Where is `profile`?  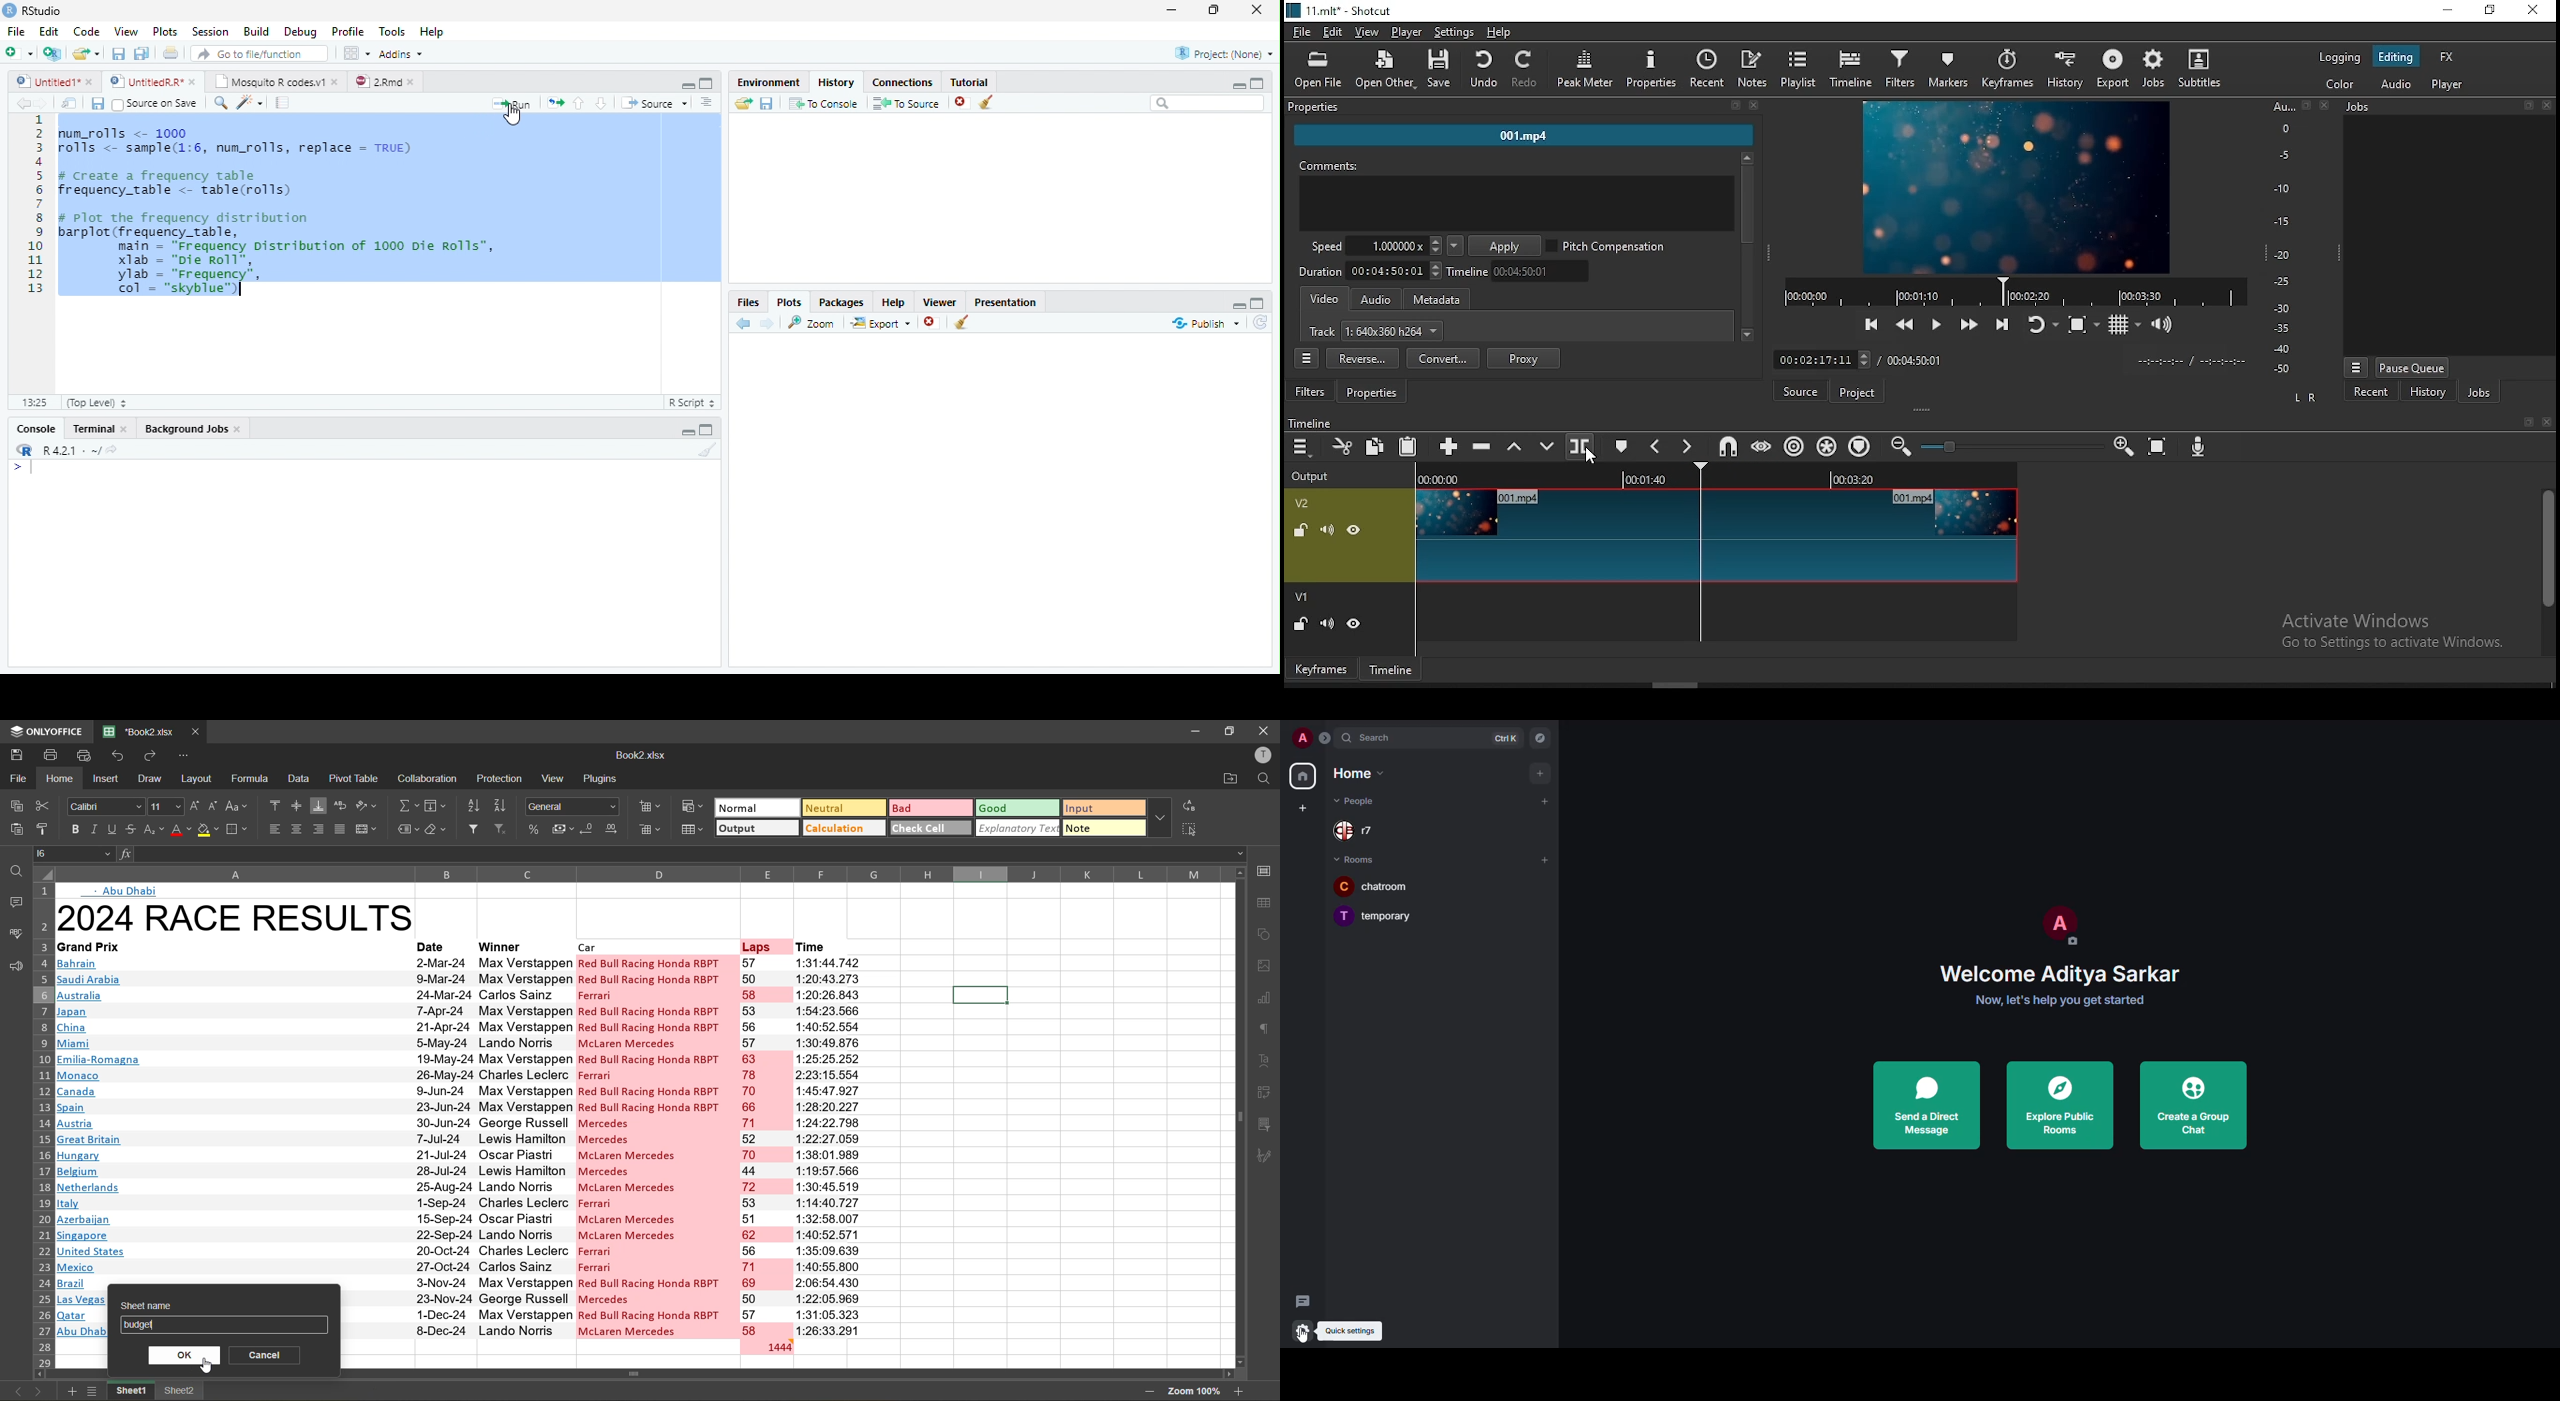 profile is located at coordinates (1261, 757).